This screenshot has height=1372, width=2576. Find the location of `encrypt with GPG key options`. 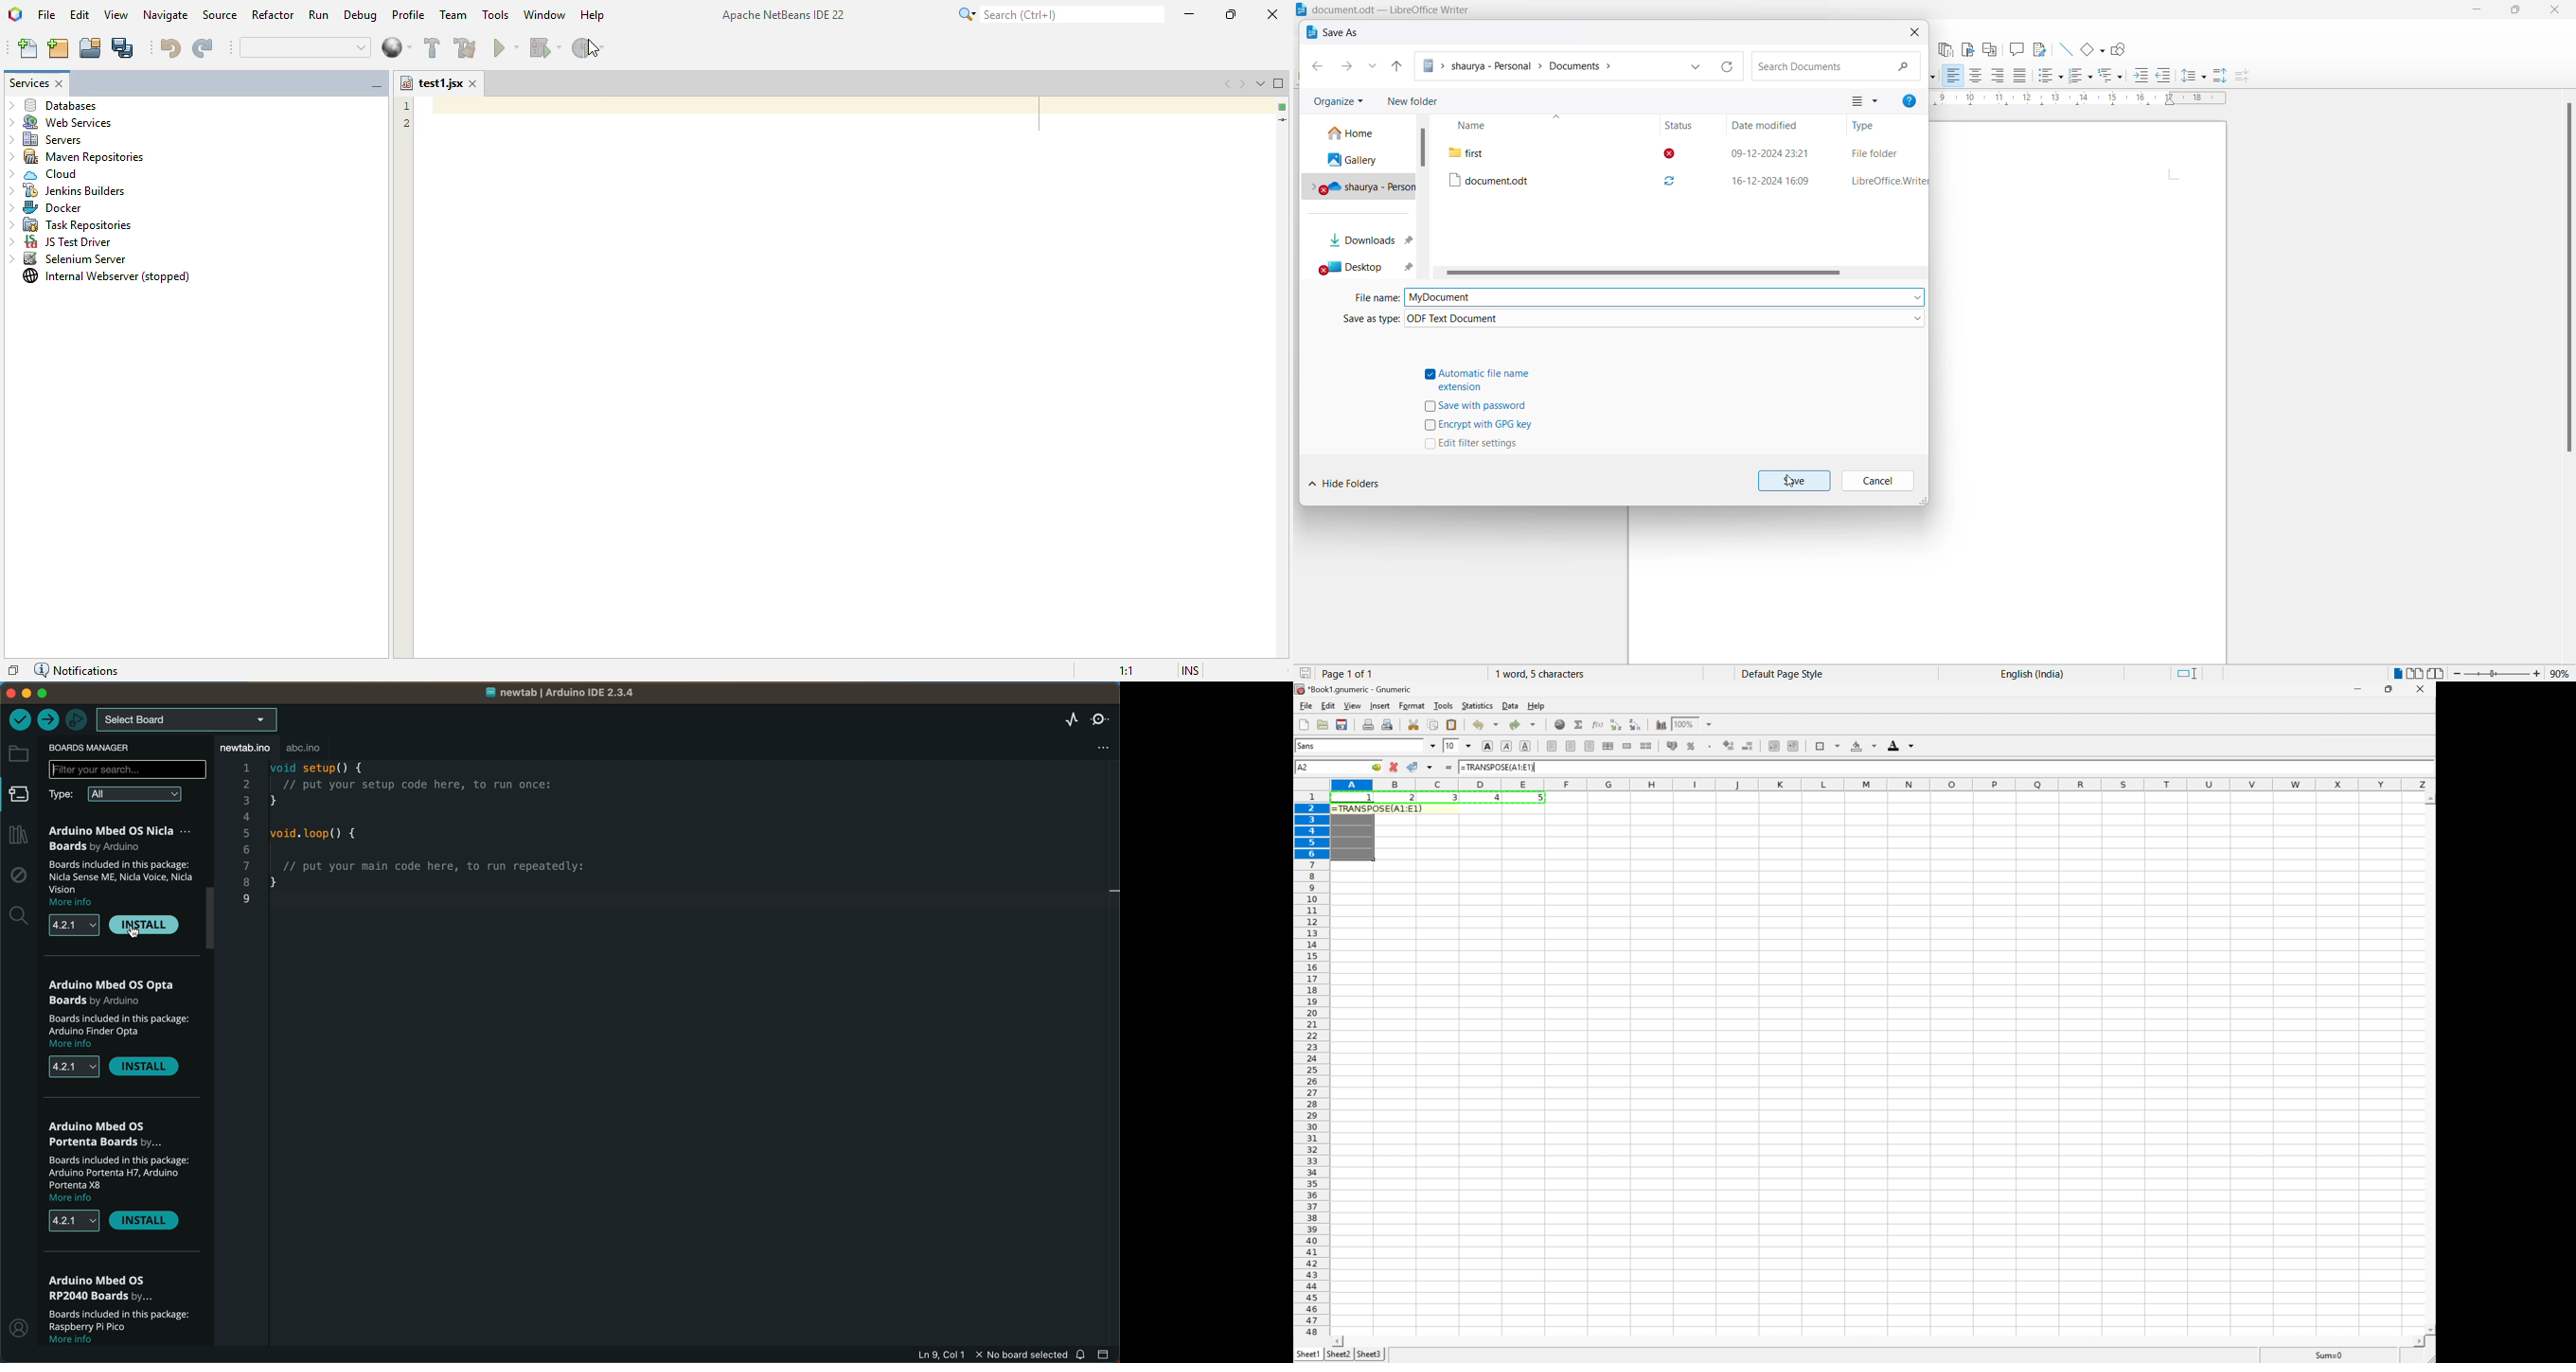

encrypt with GPG key options is located at coordinates (1478, 426).